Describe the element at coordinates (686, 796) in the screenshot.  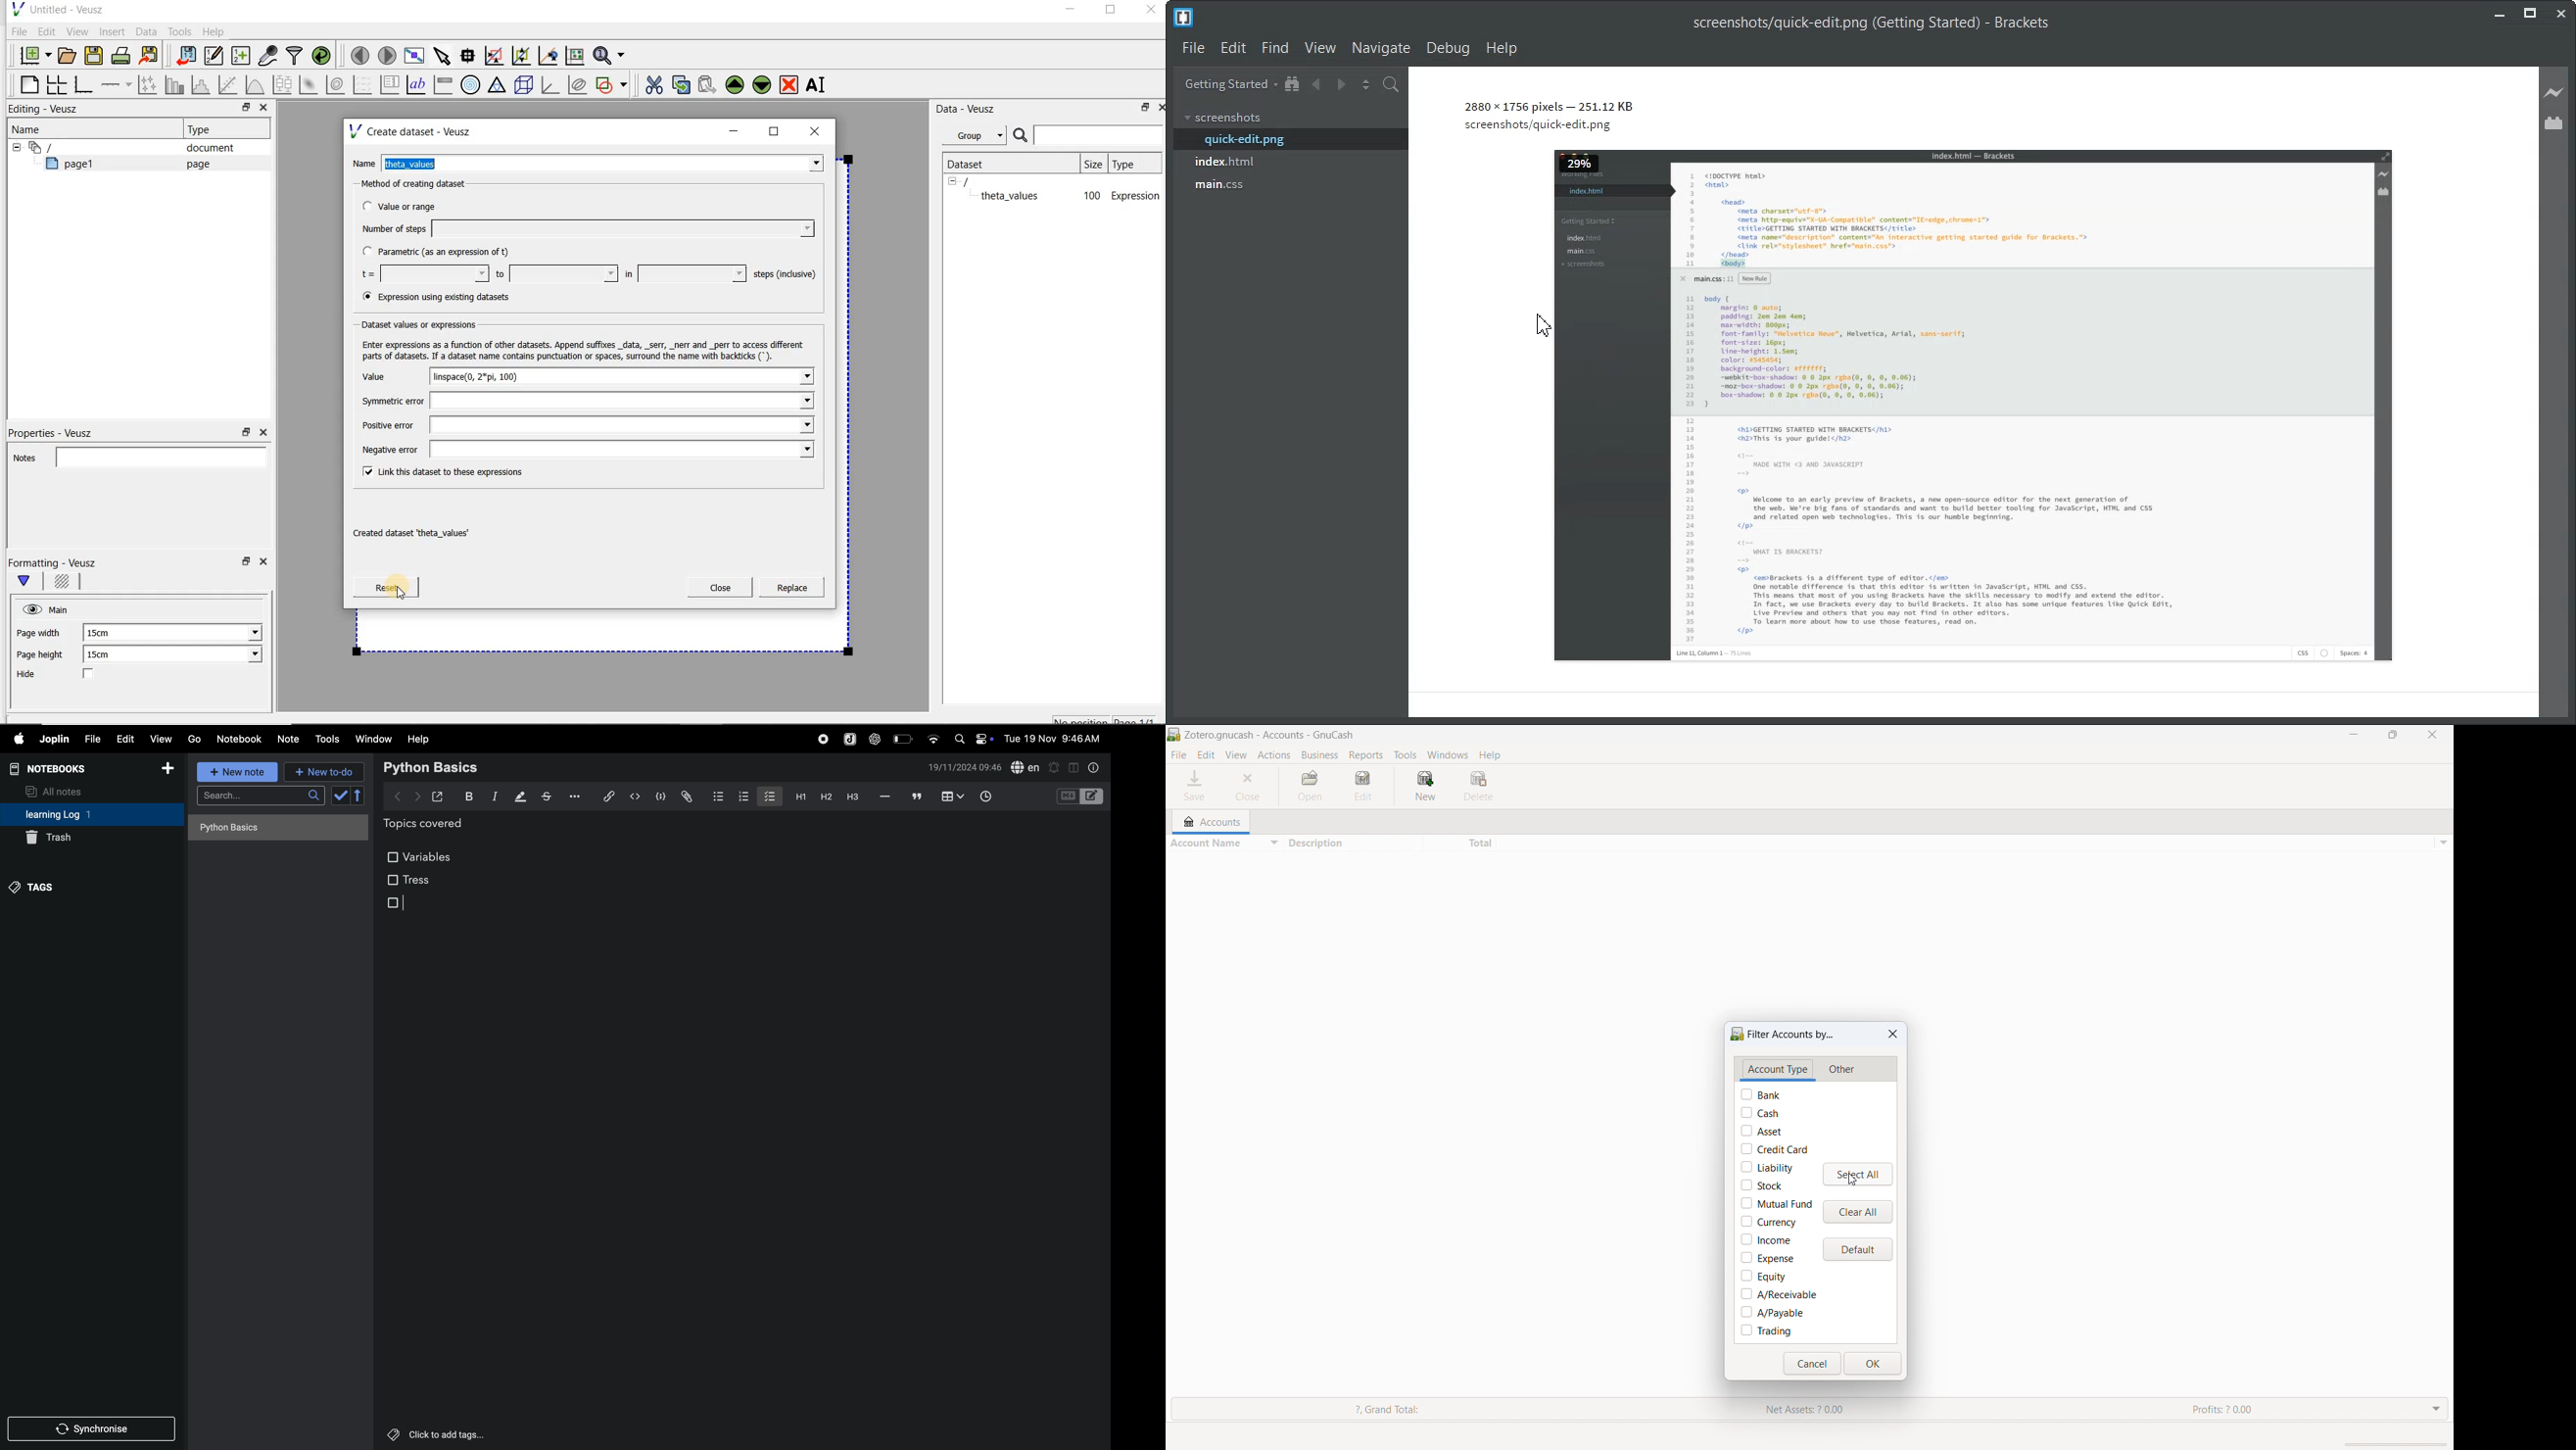
I see `attach file` at that location.